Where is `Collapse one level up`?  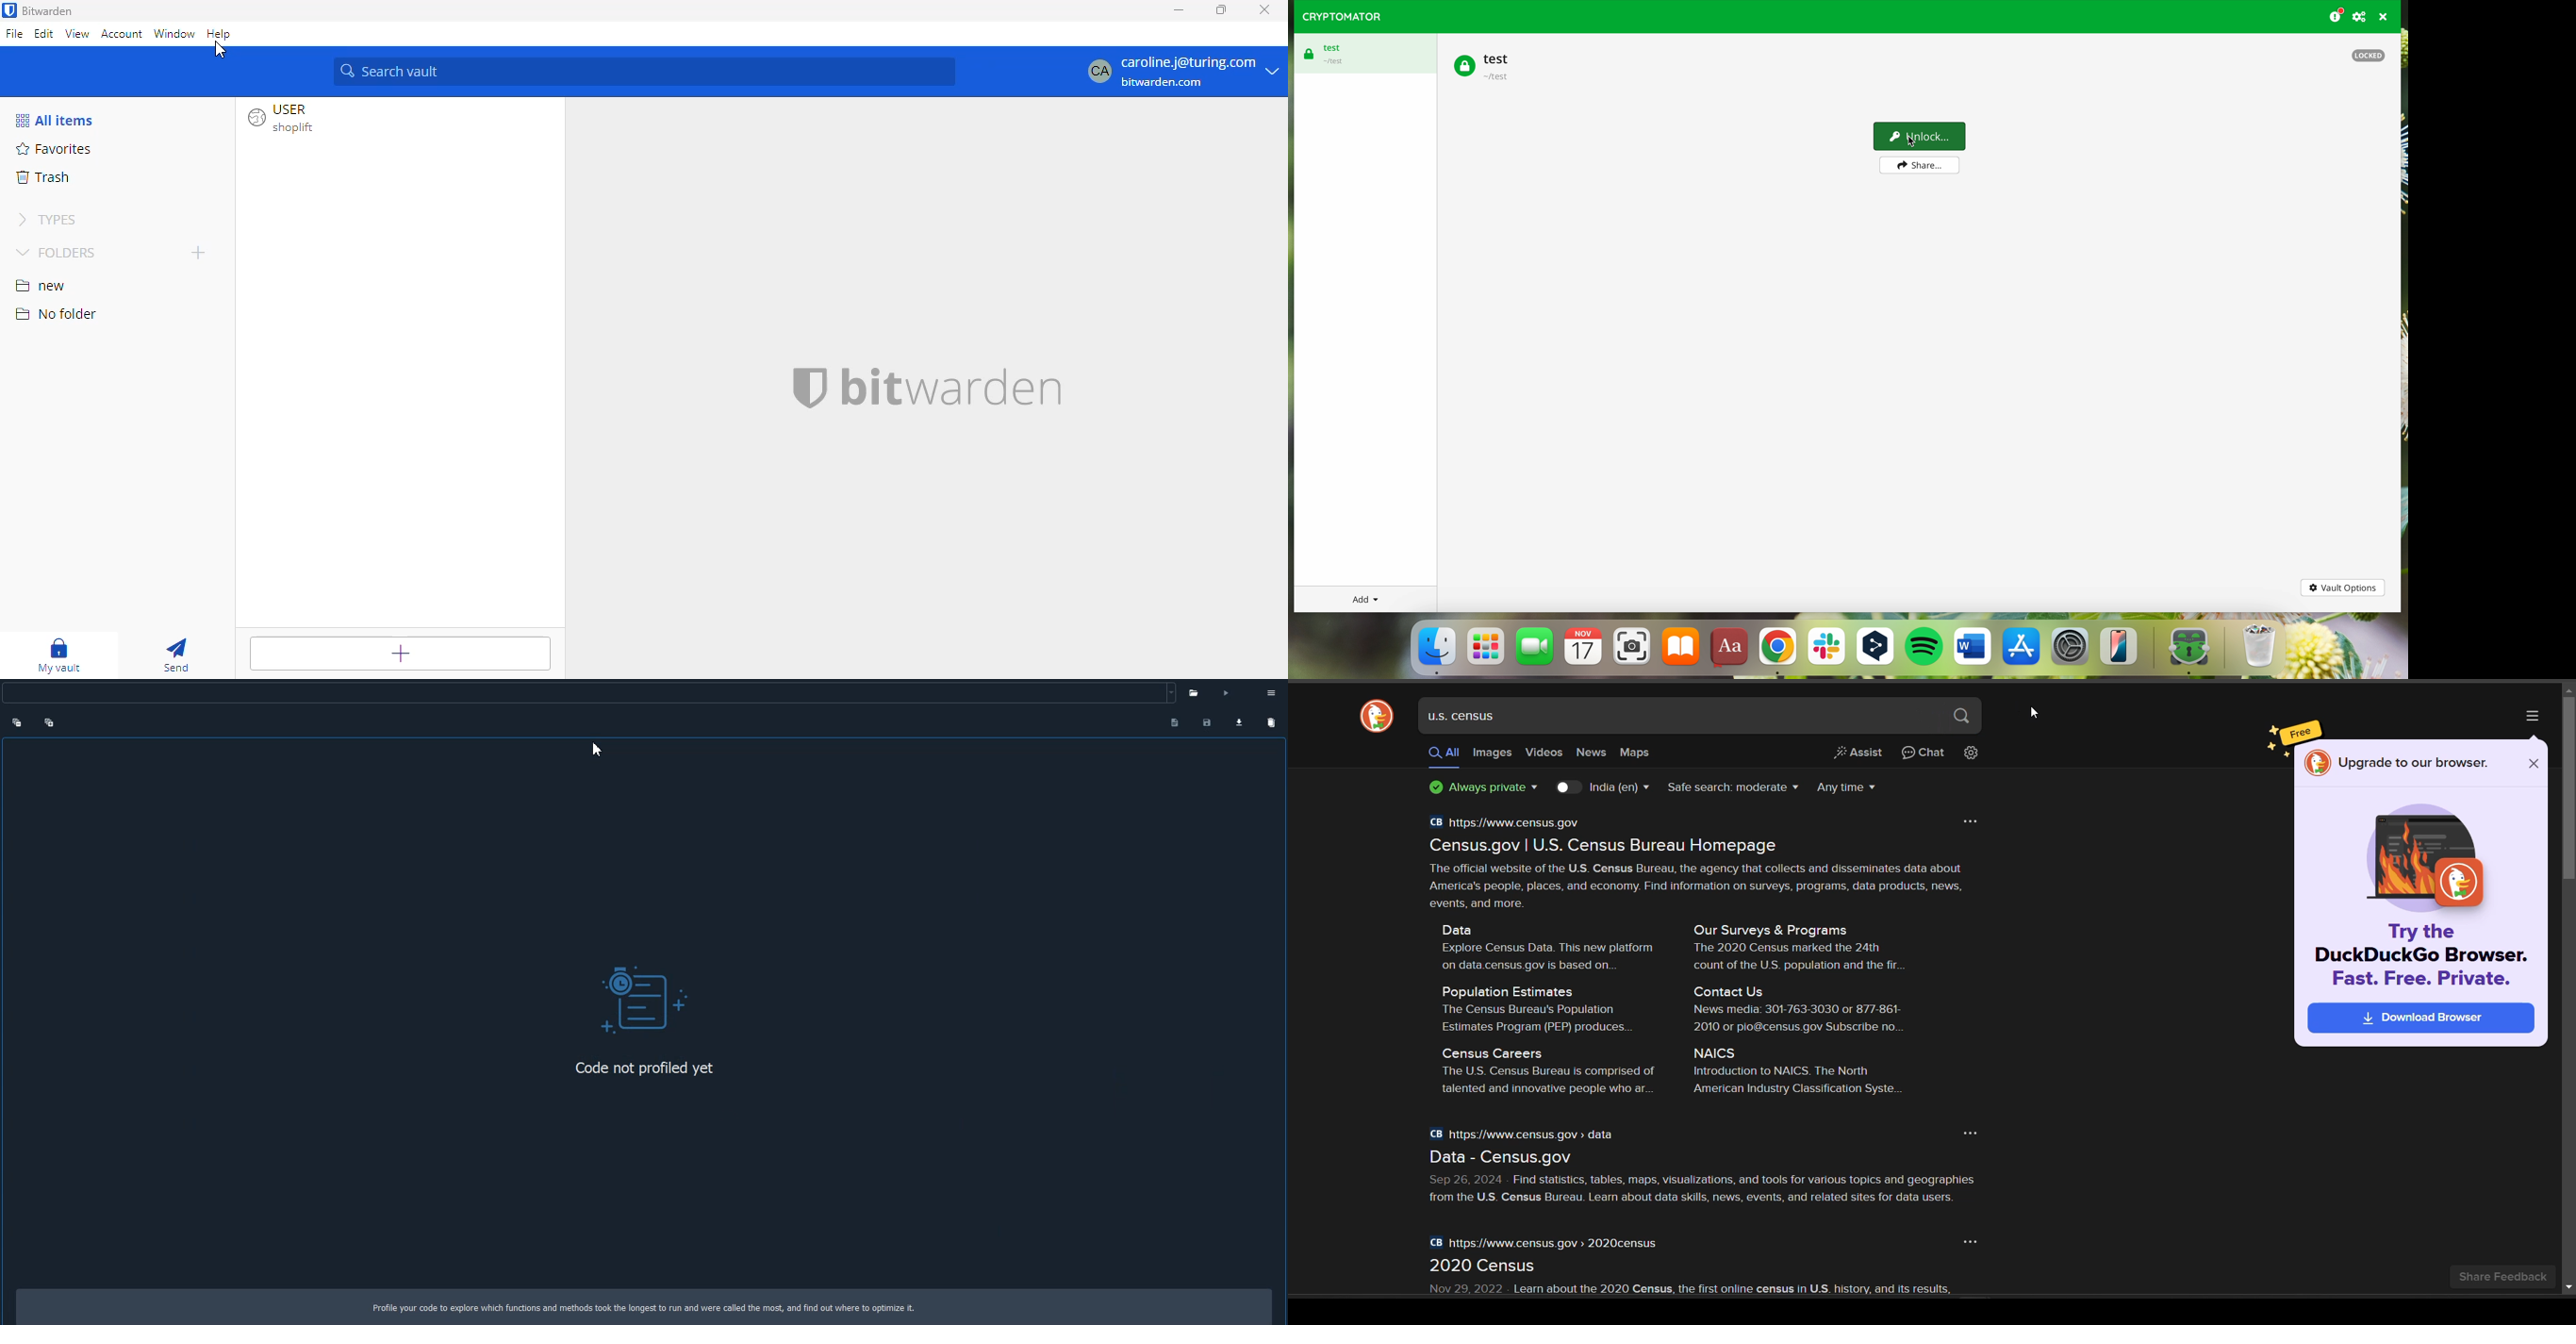 Collapse one level up is located at coordinates (17, 723).